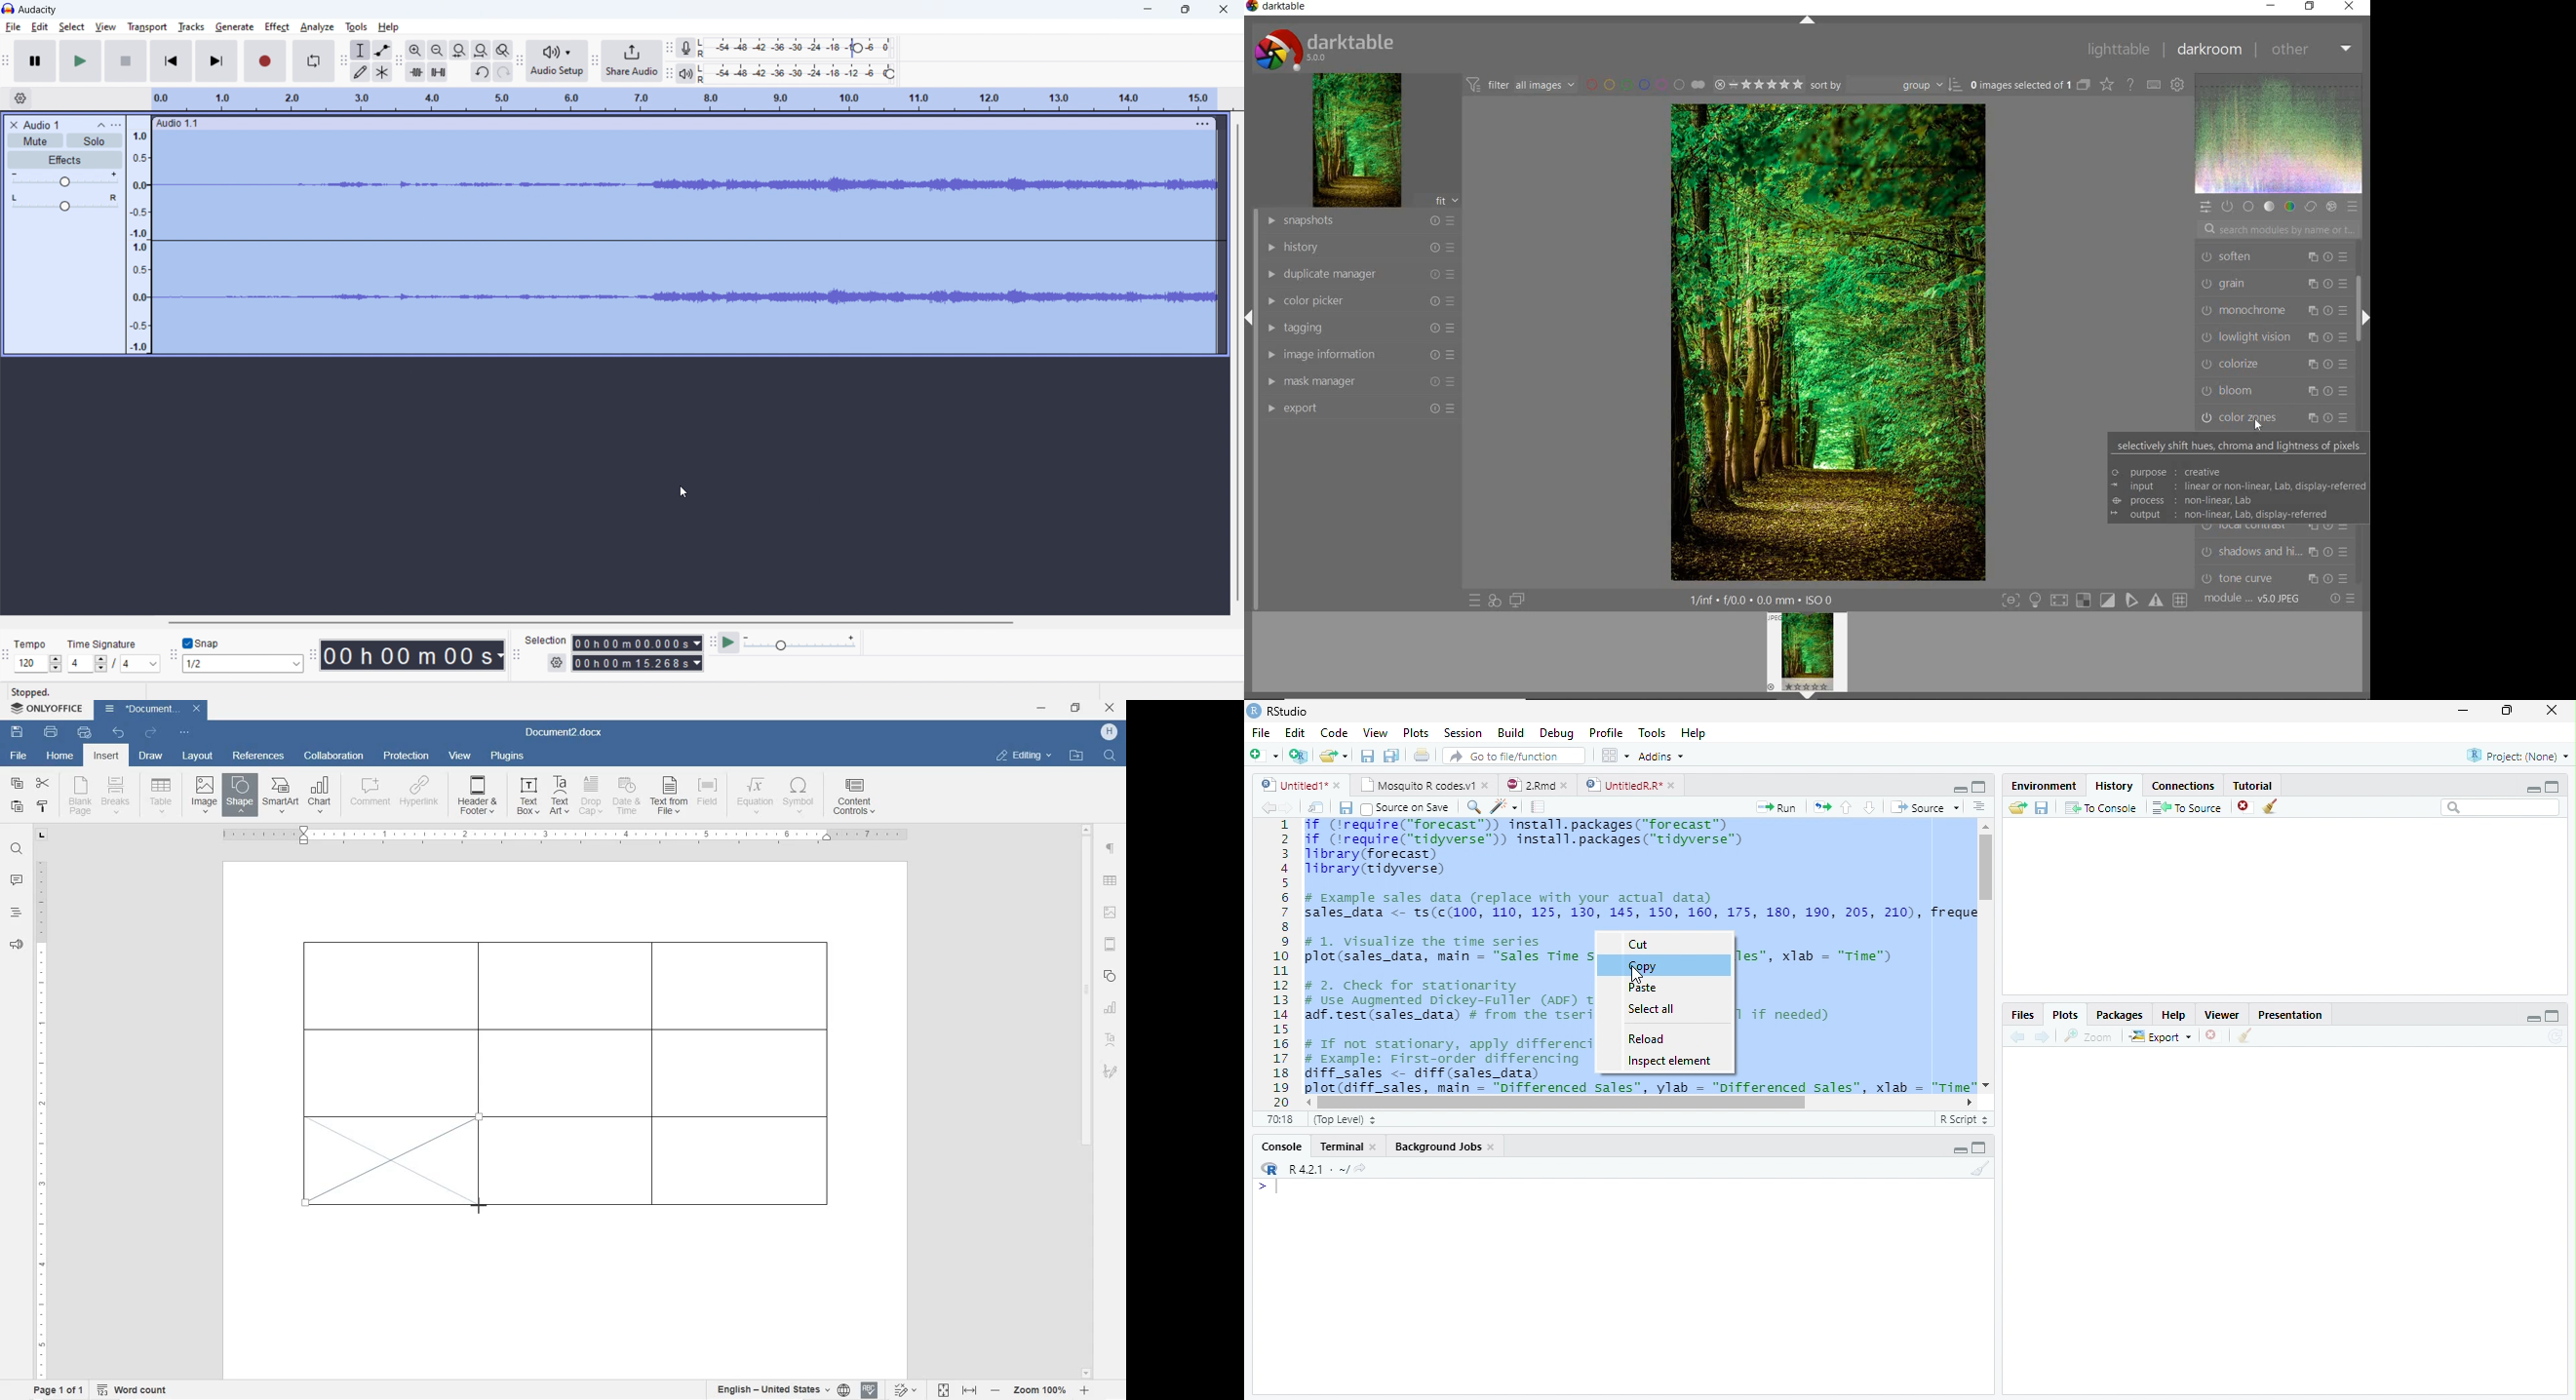 This screenshot has width=2576, height=1400. I want to click on R Script, so click(1963, 1120).